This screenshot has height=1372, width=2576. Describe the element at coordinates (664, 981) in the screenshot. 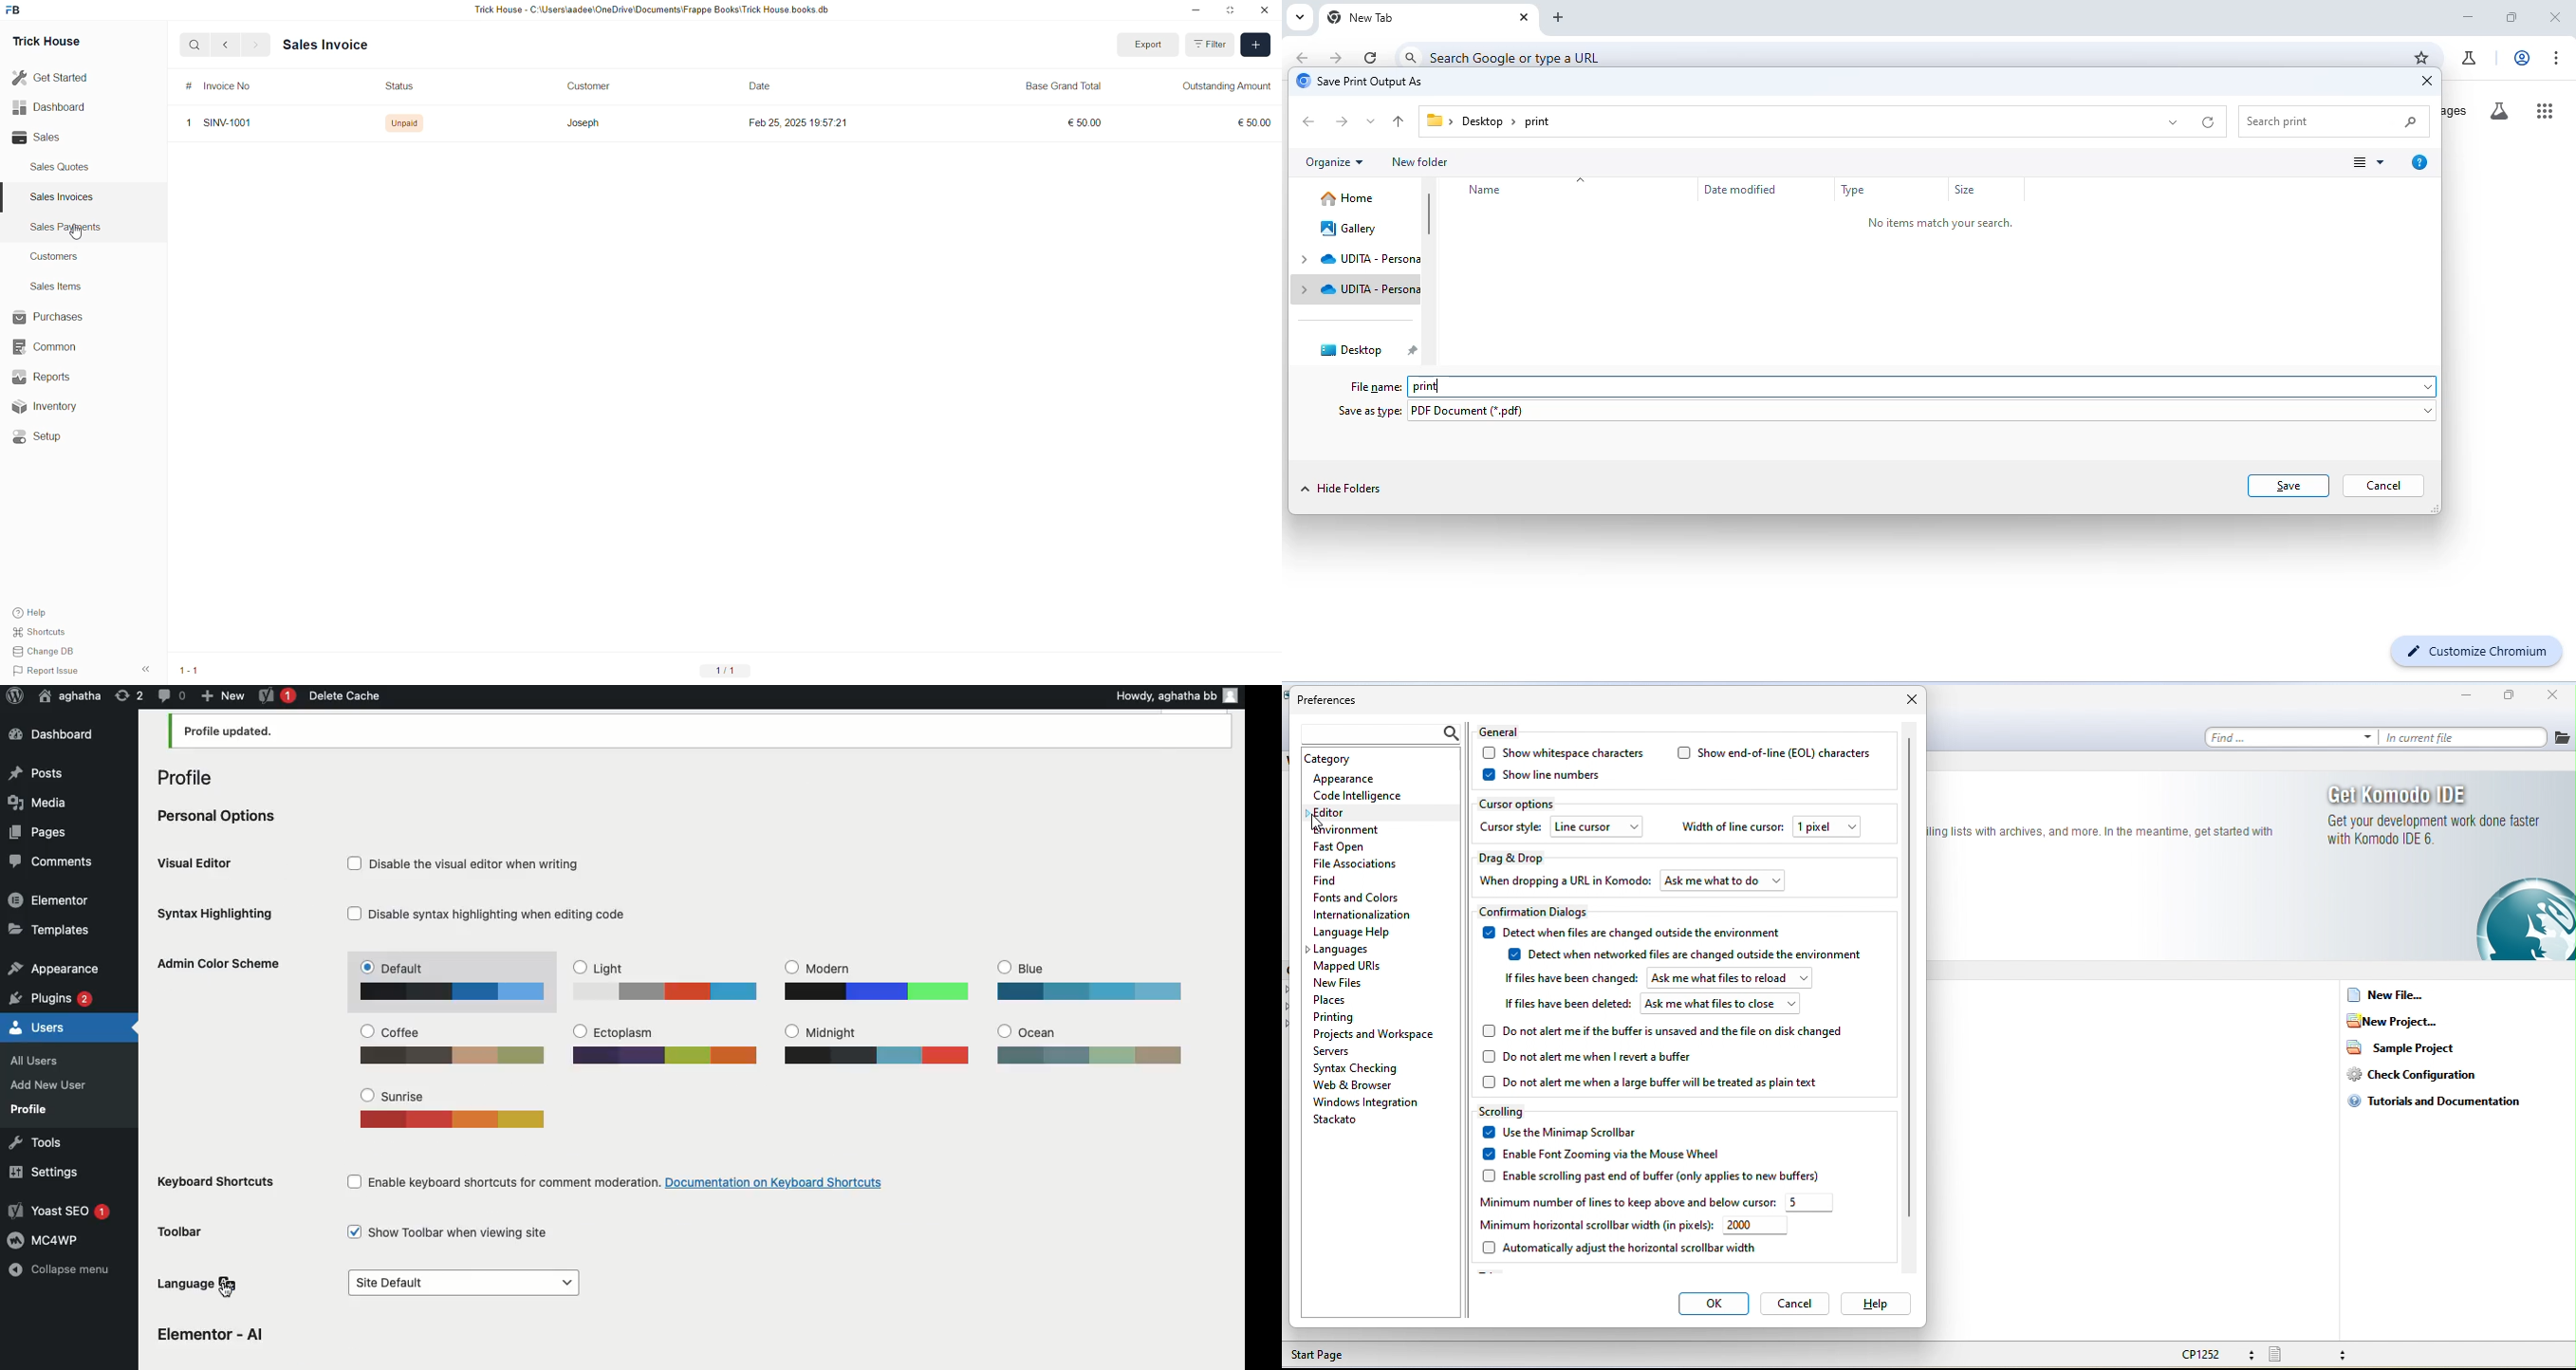

I see `Light` at that location.